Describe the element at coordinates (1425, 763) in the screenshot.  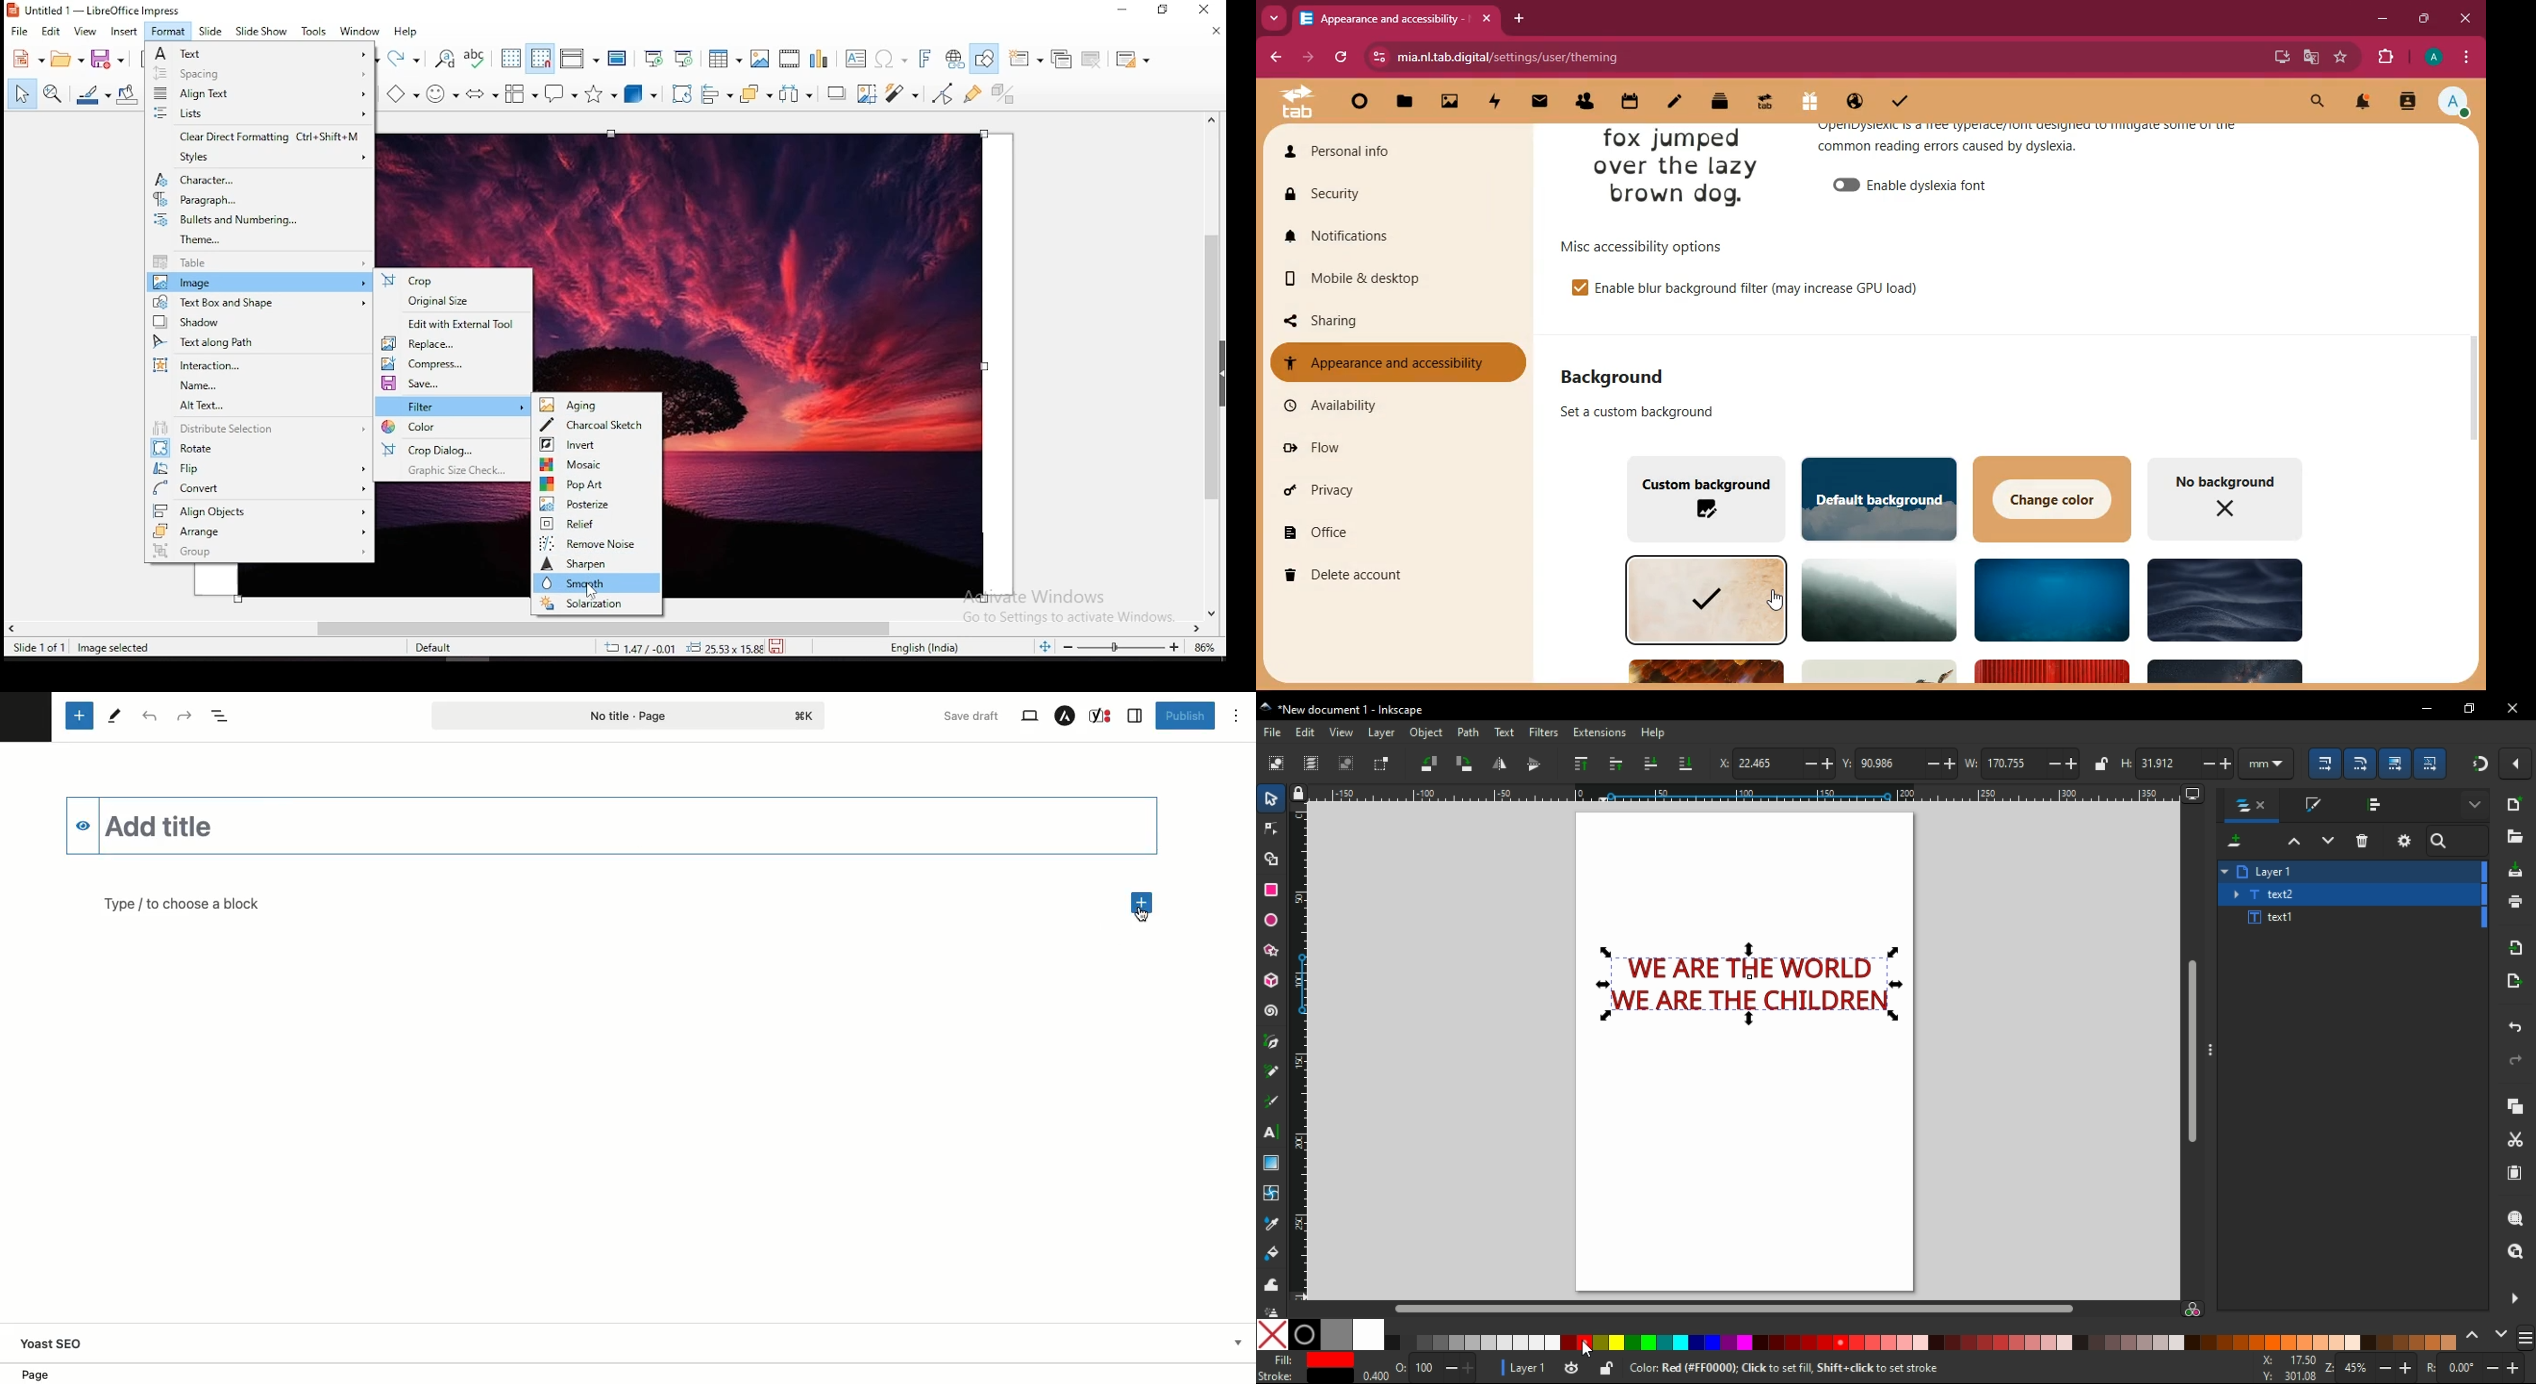
I see `object rotate 90 CCW` at that location.